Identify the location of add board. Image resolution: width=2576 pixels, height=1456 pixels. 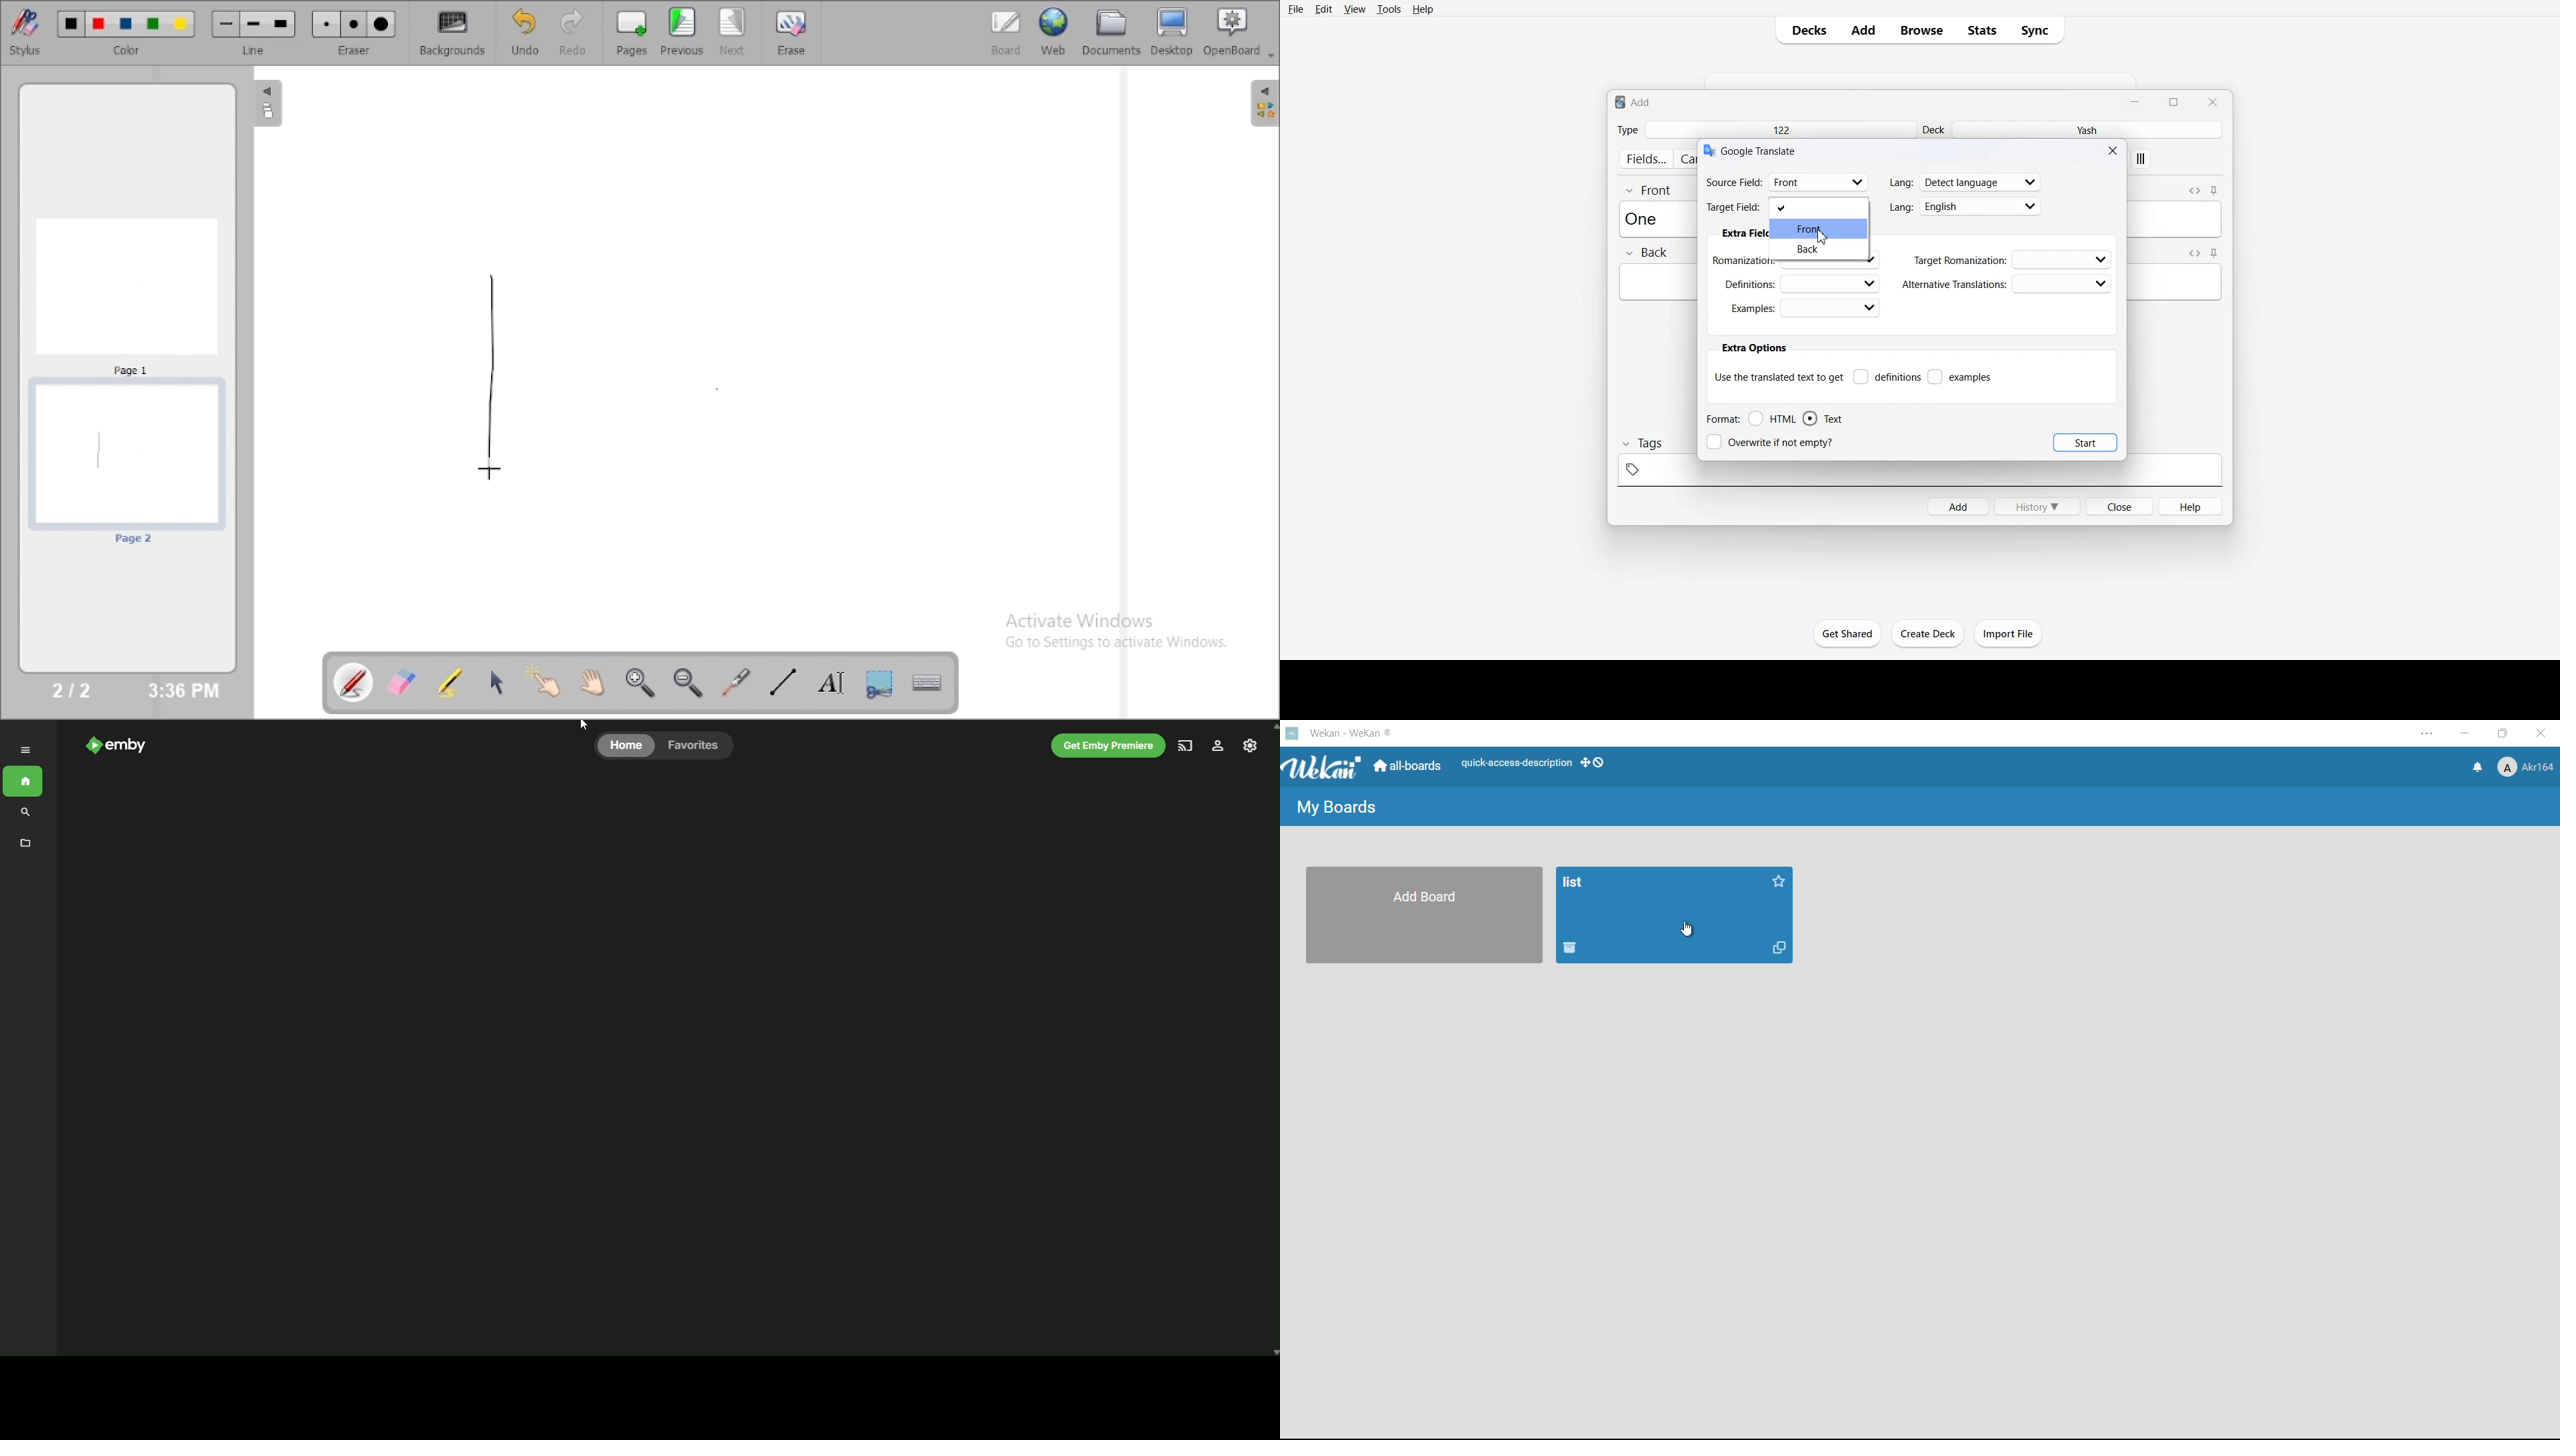
(1426, 897).